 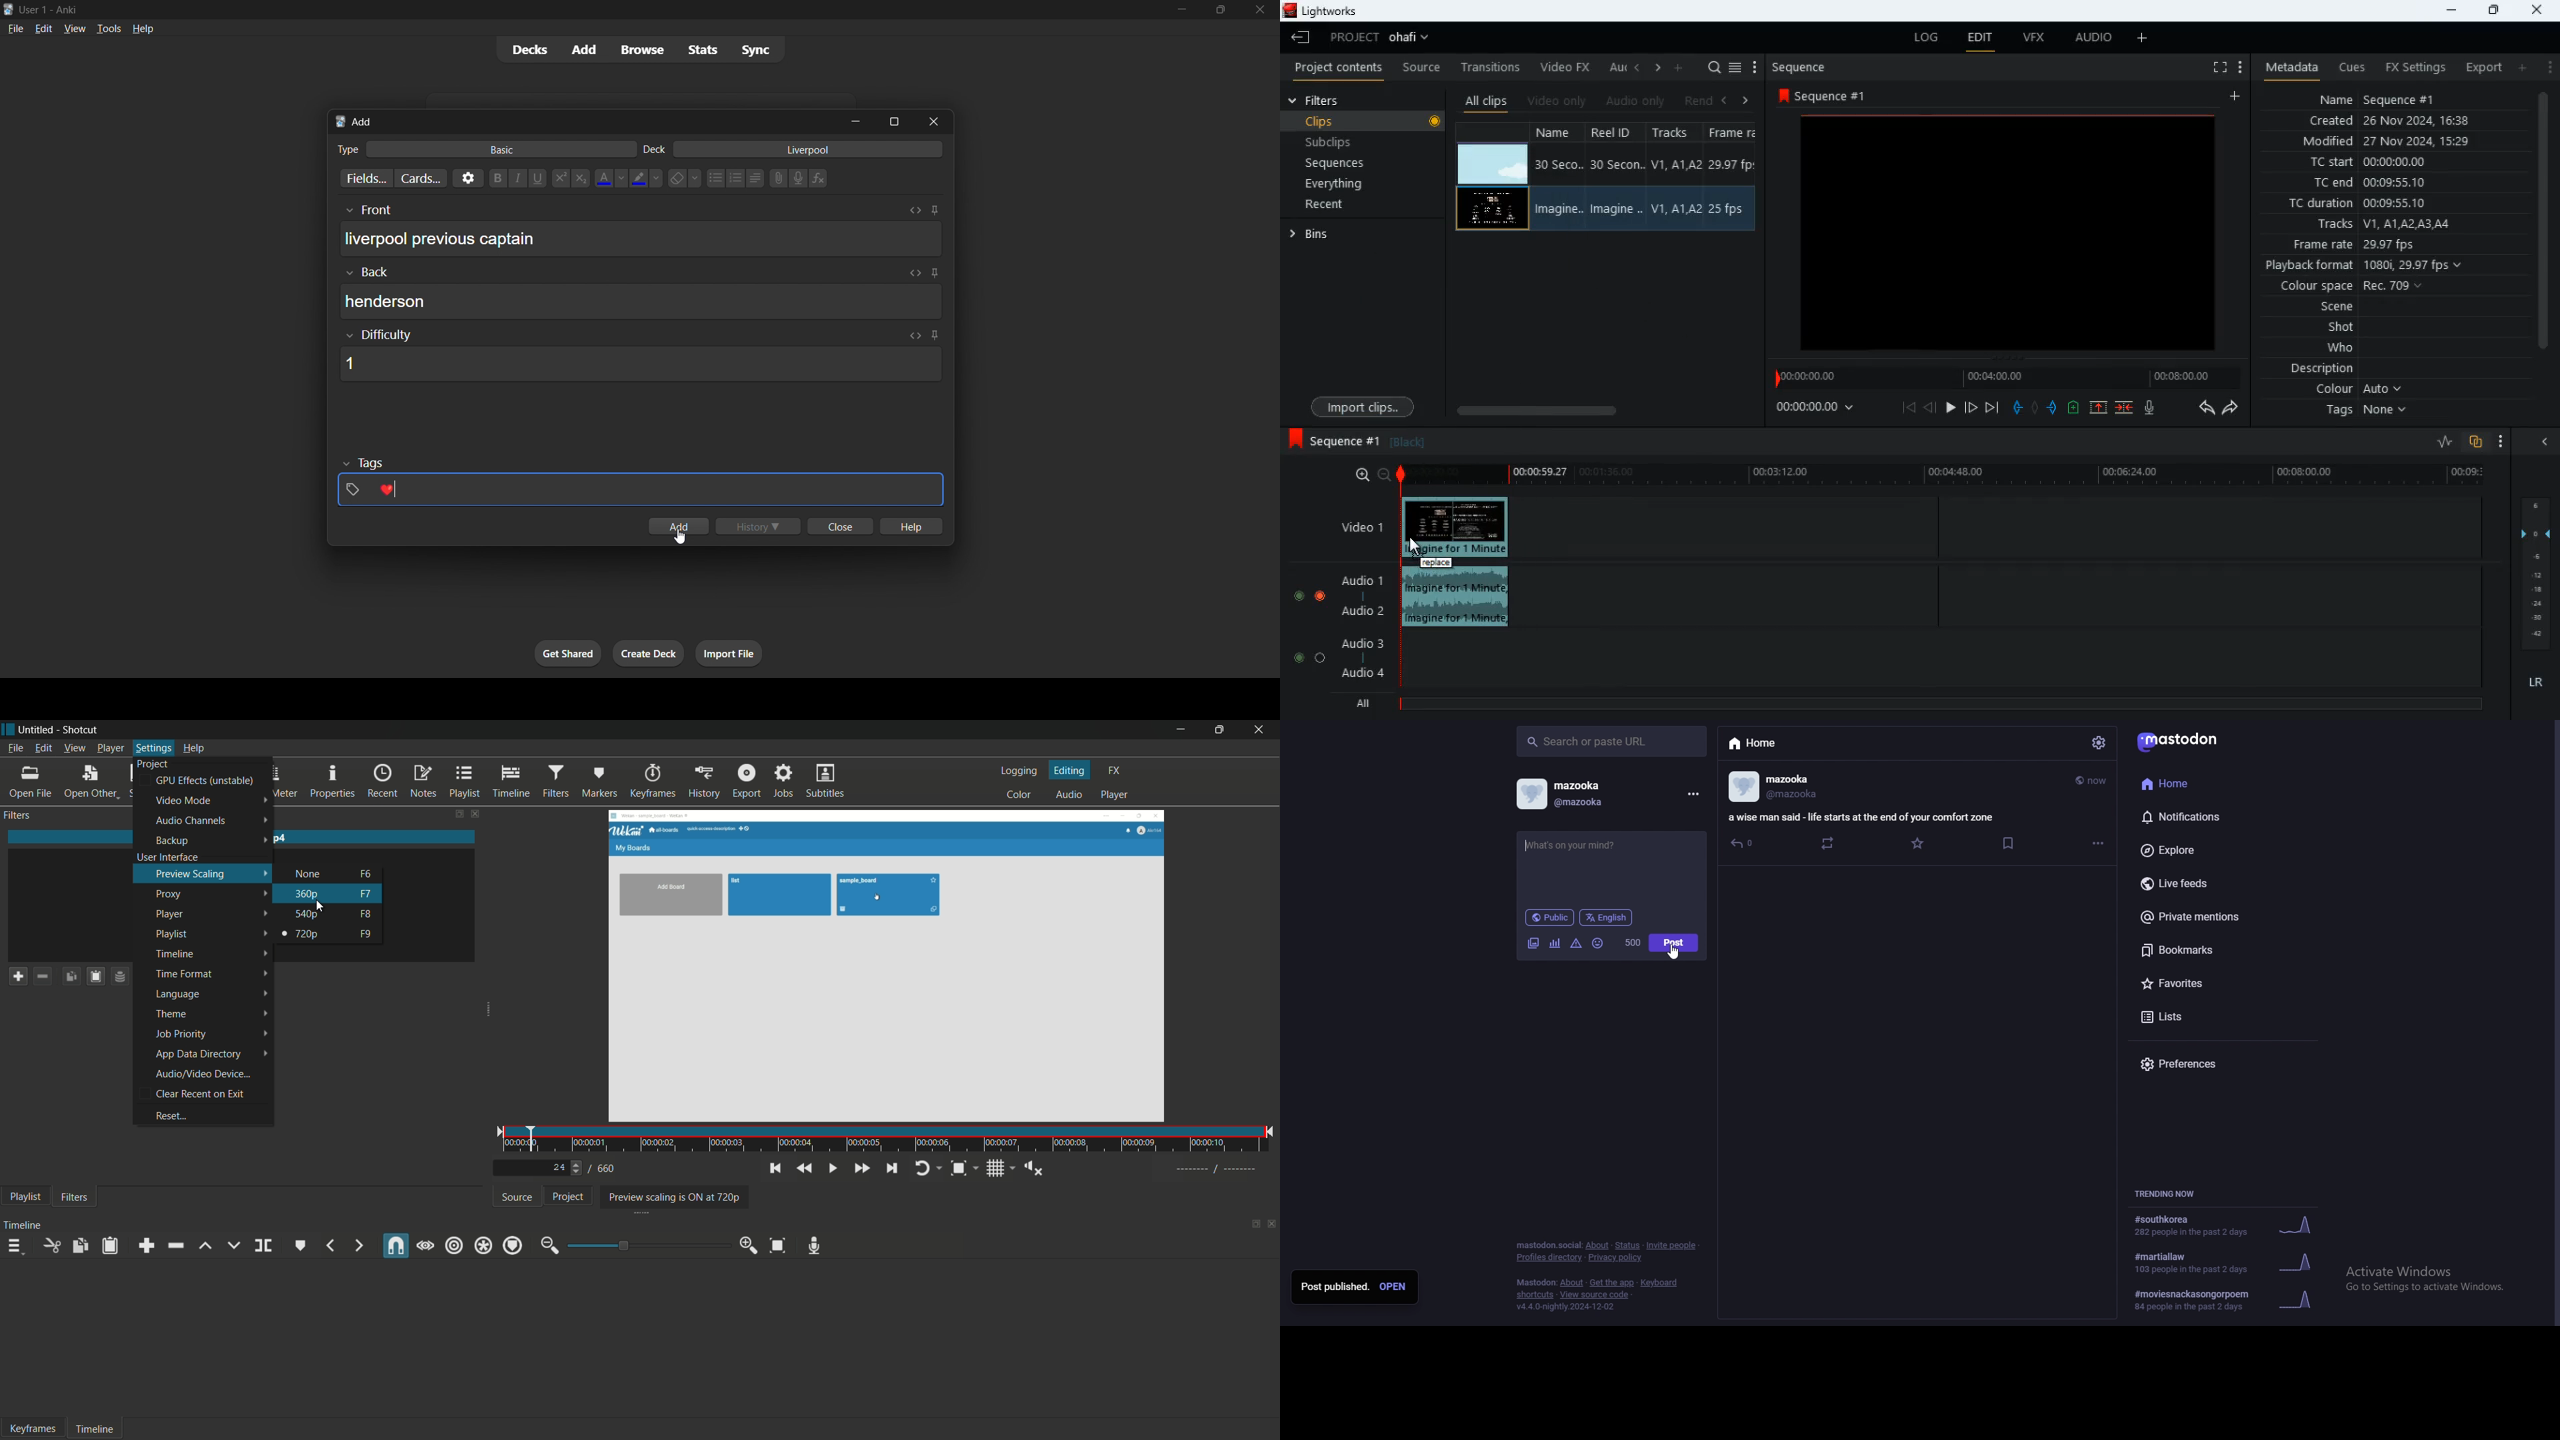 I want to click on jobs, so click(x=783, y=782).